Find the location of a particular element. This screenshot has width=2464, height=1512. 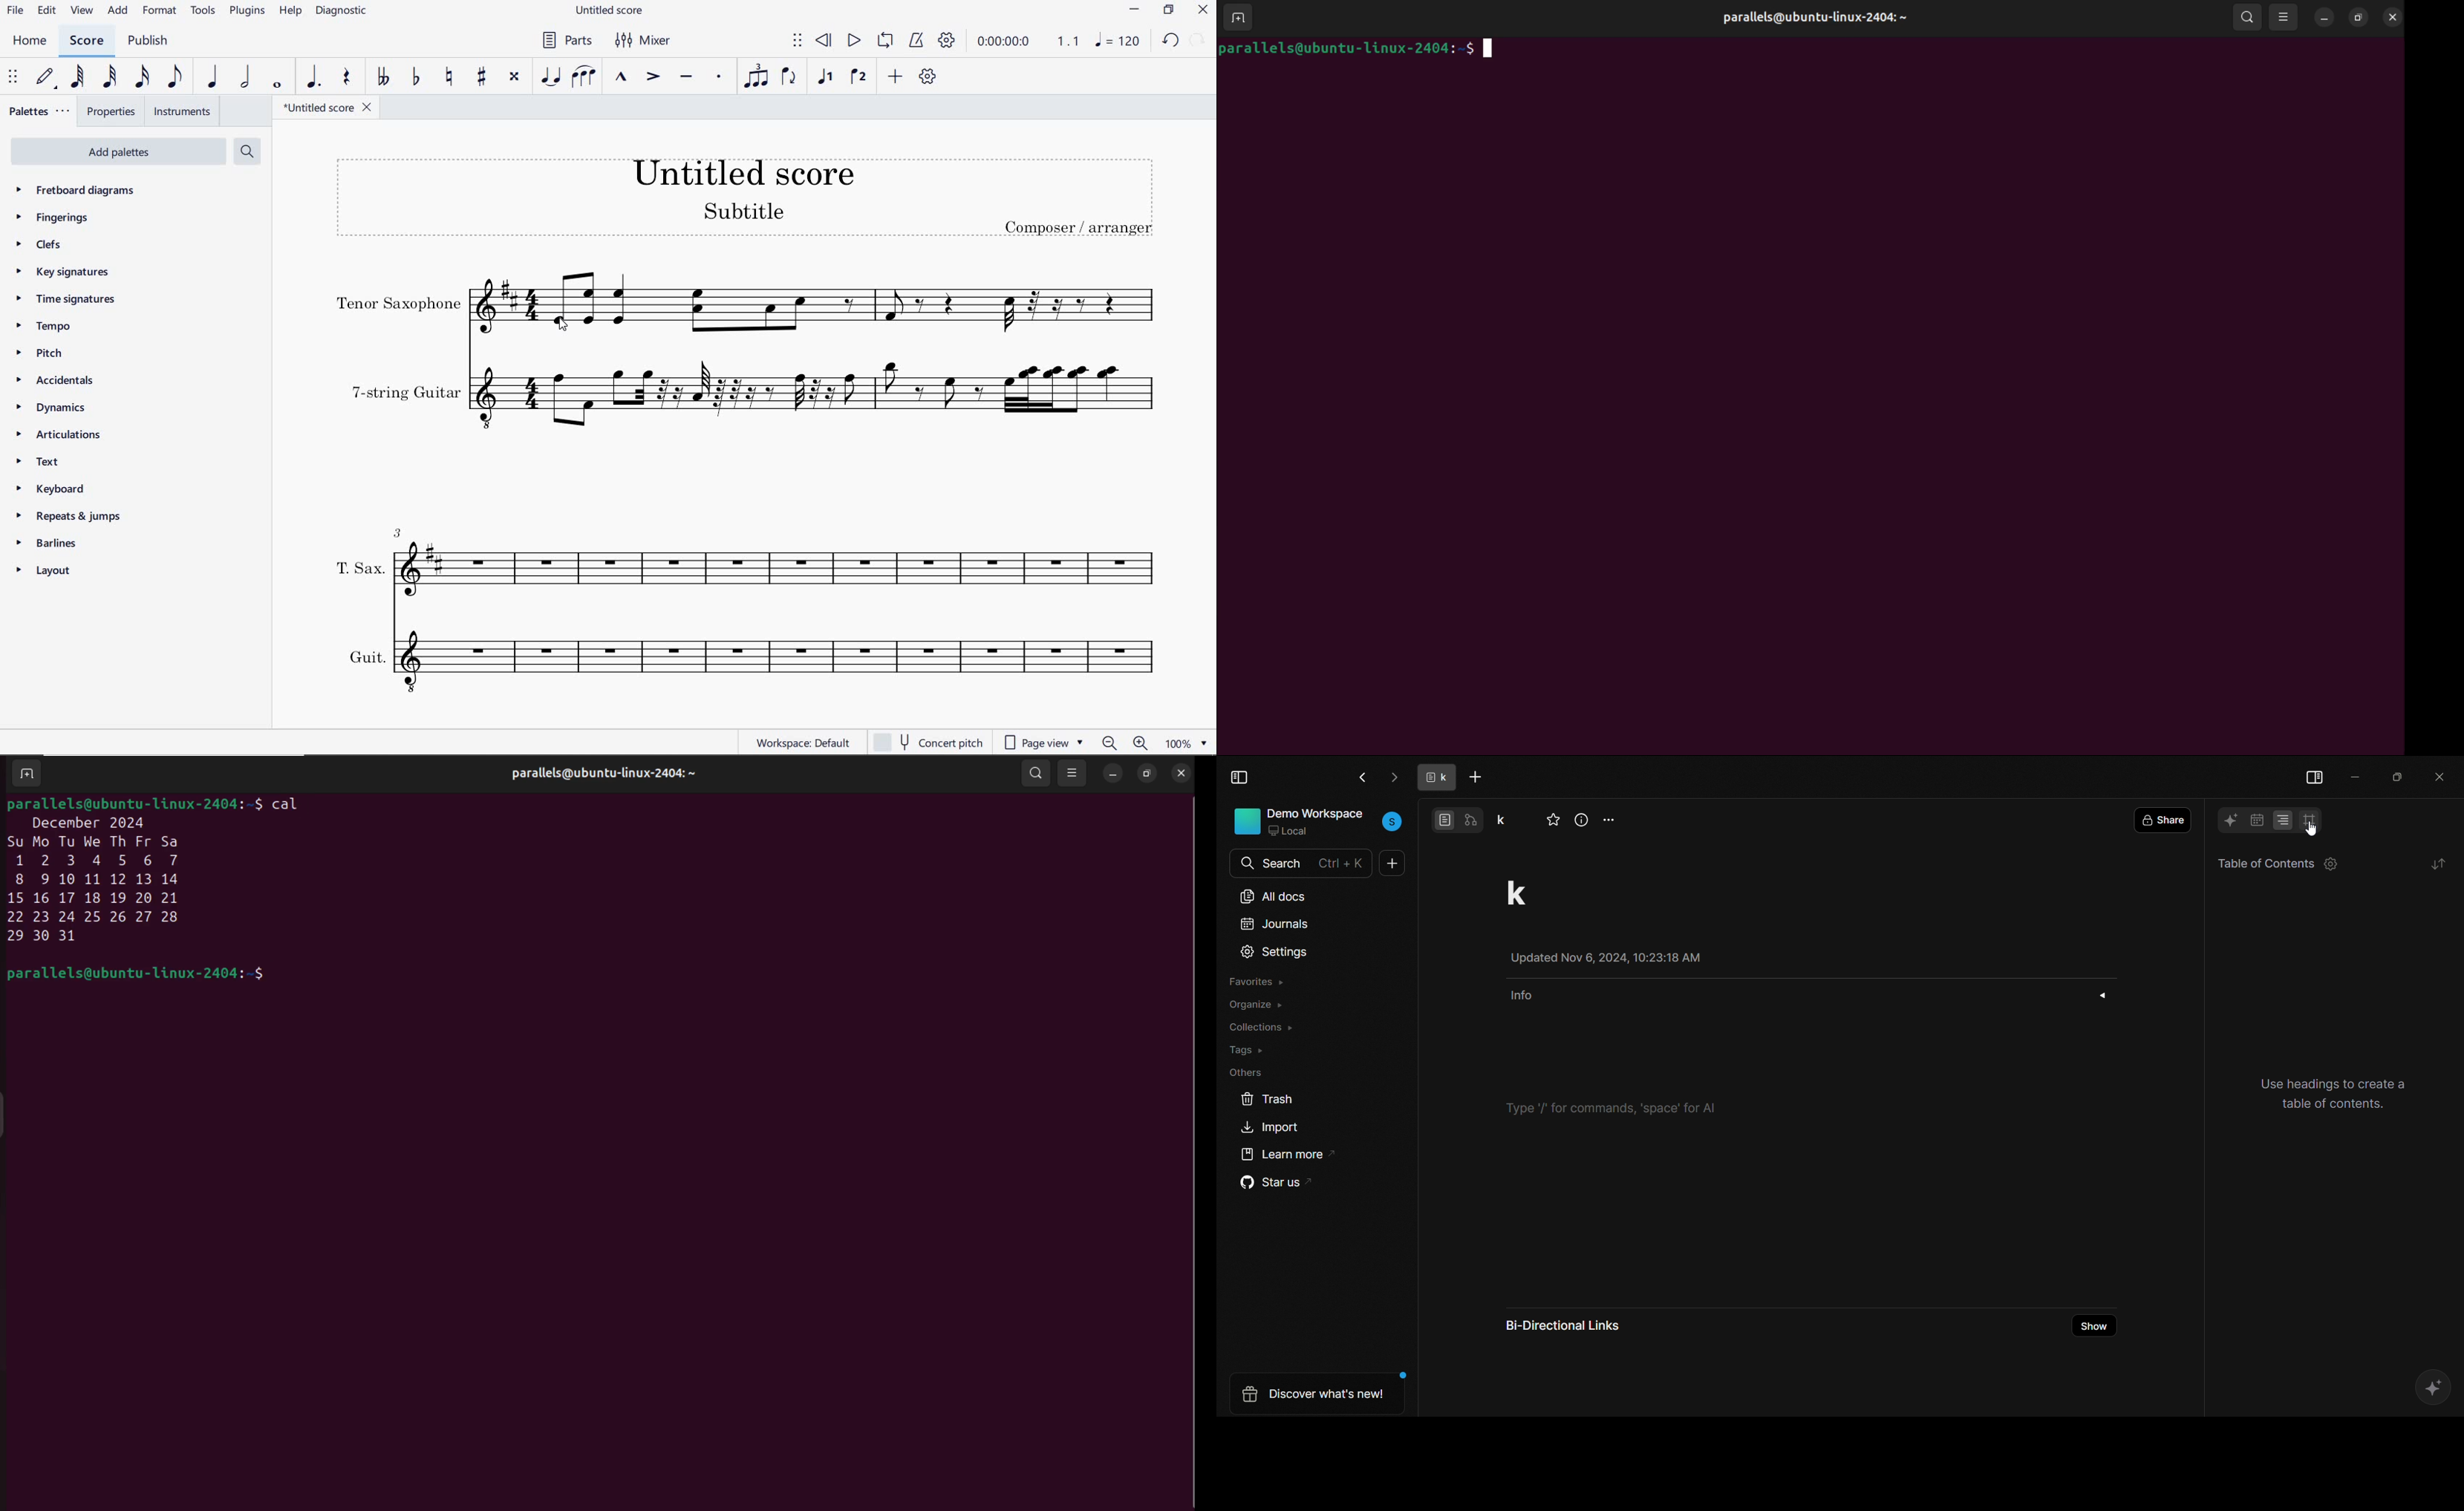

PITCH is located at coordinates (38, 353).